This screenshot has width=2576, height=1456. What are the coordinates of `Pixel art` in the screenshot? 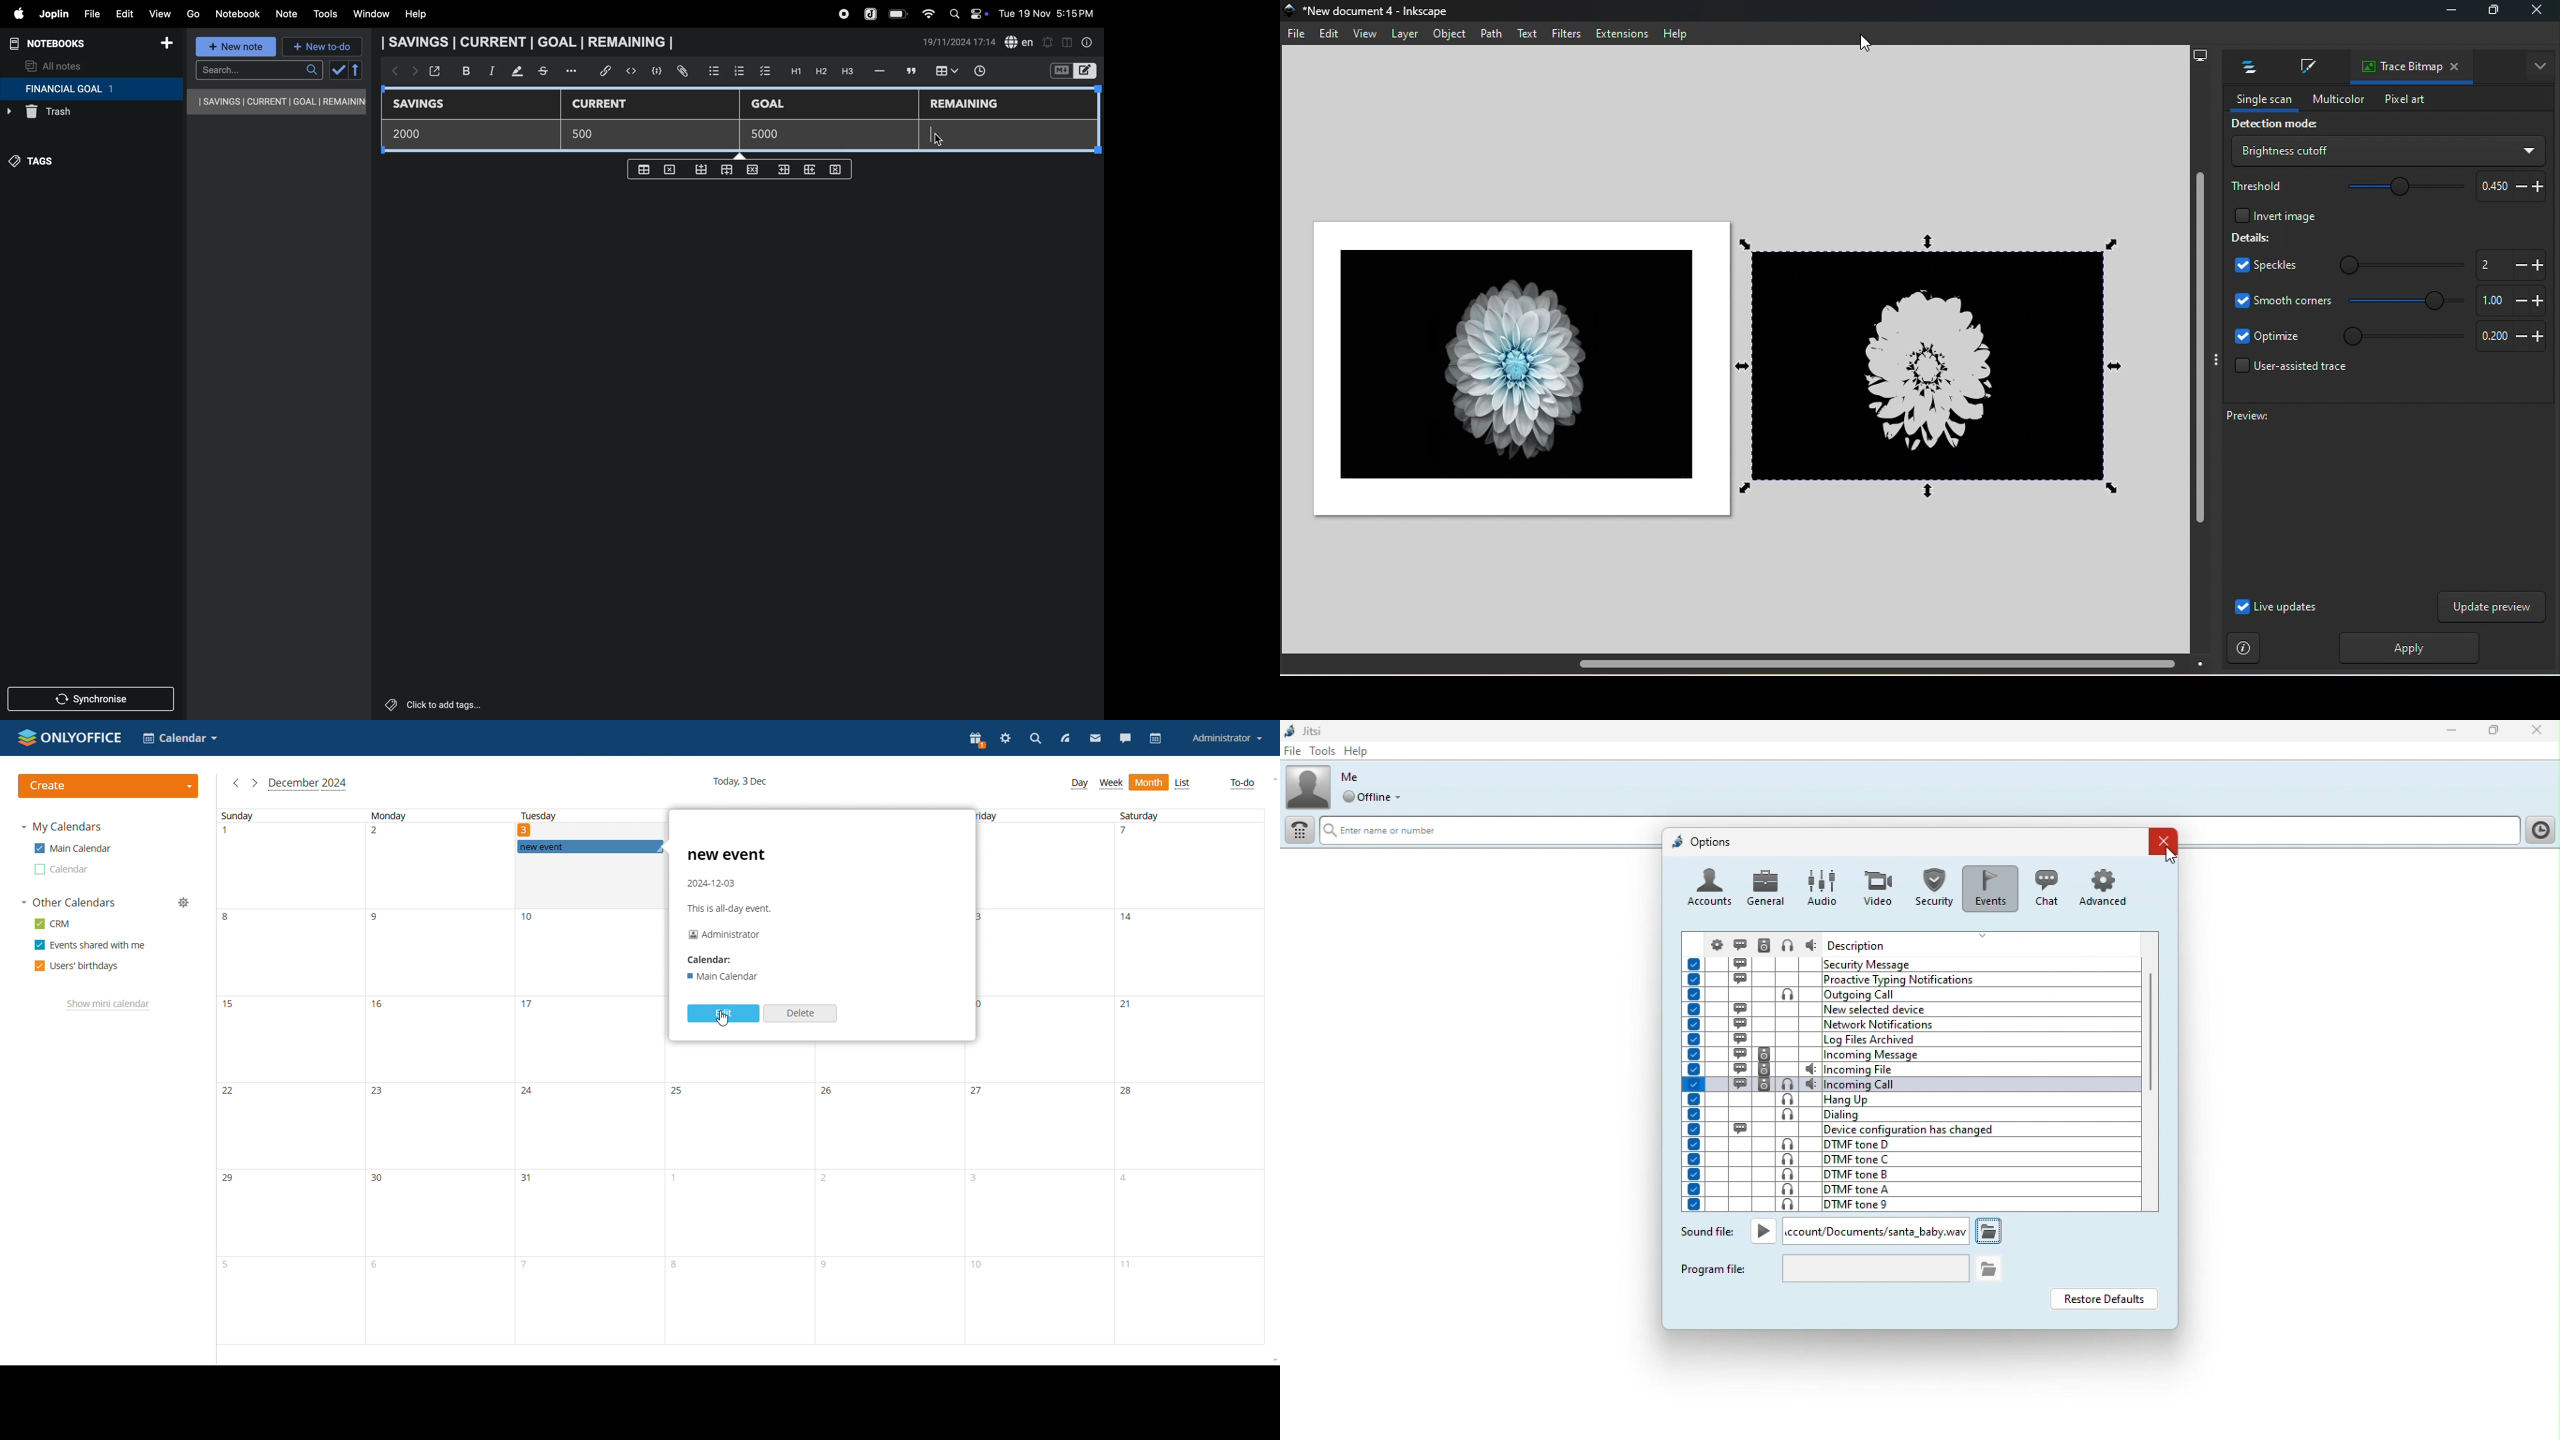 It's located at (2404, 100).